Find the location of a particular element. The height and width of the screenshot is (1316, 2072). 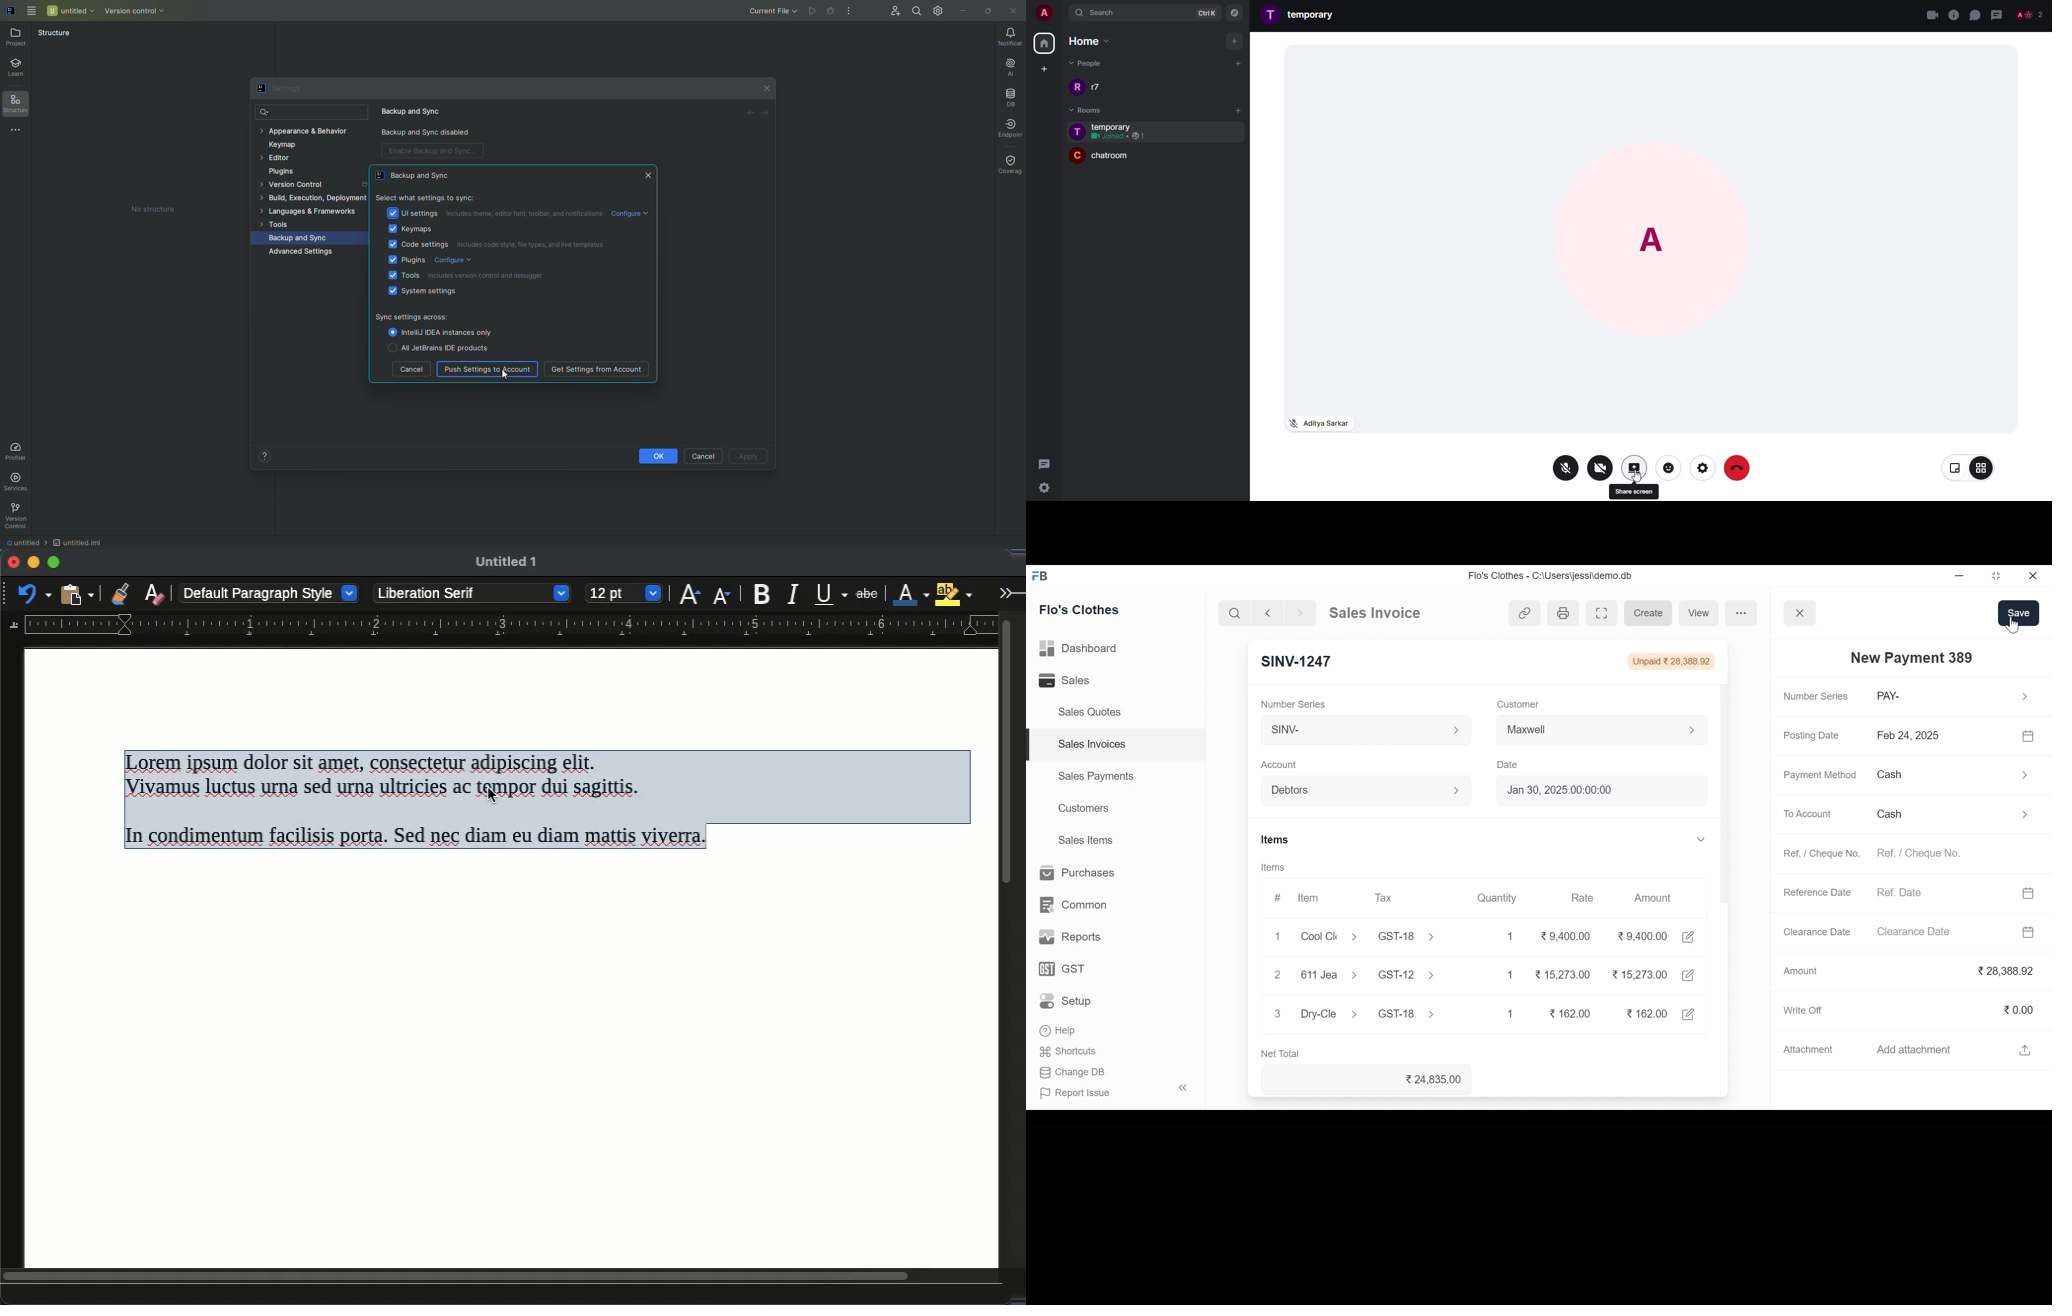

# is located at coordinates (1274, 898).